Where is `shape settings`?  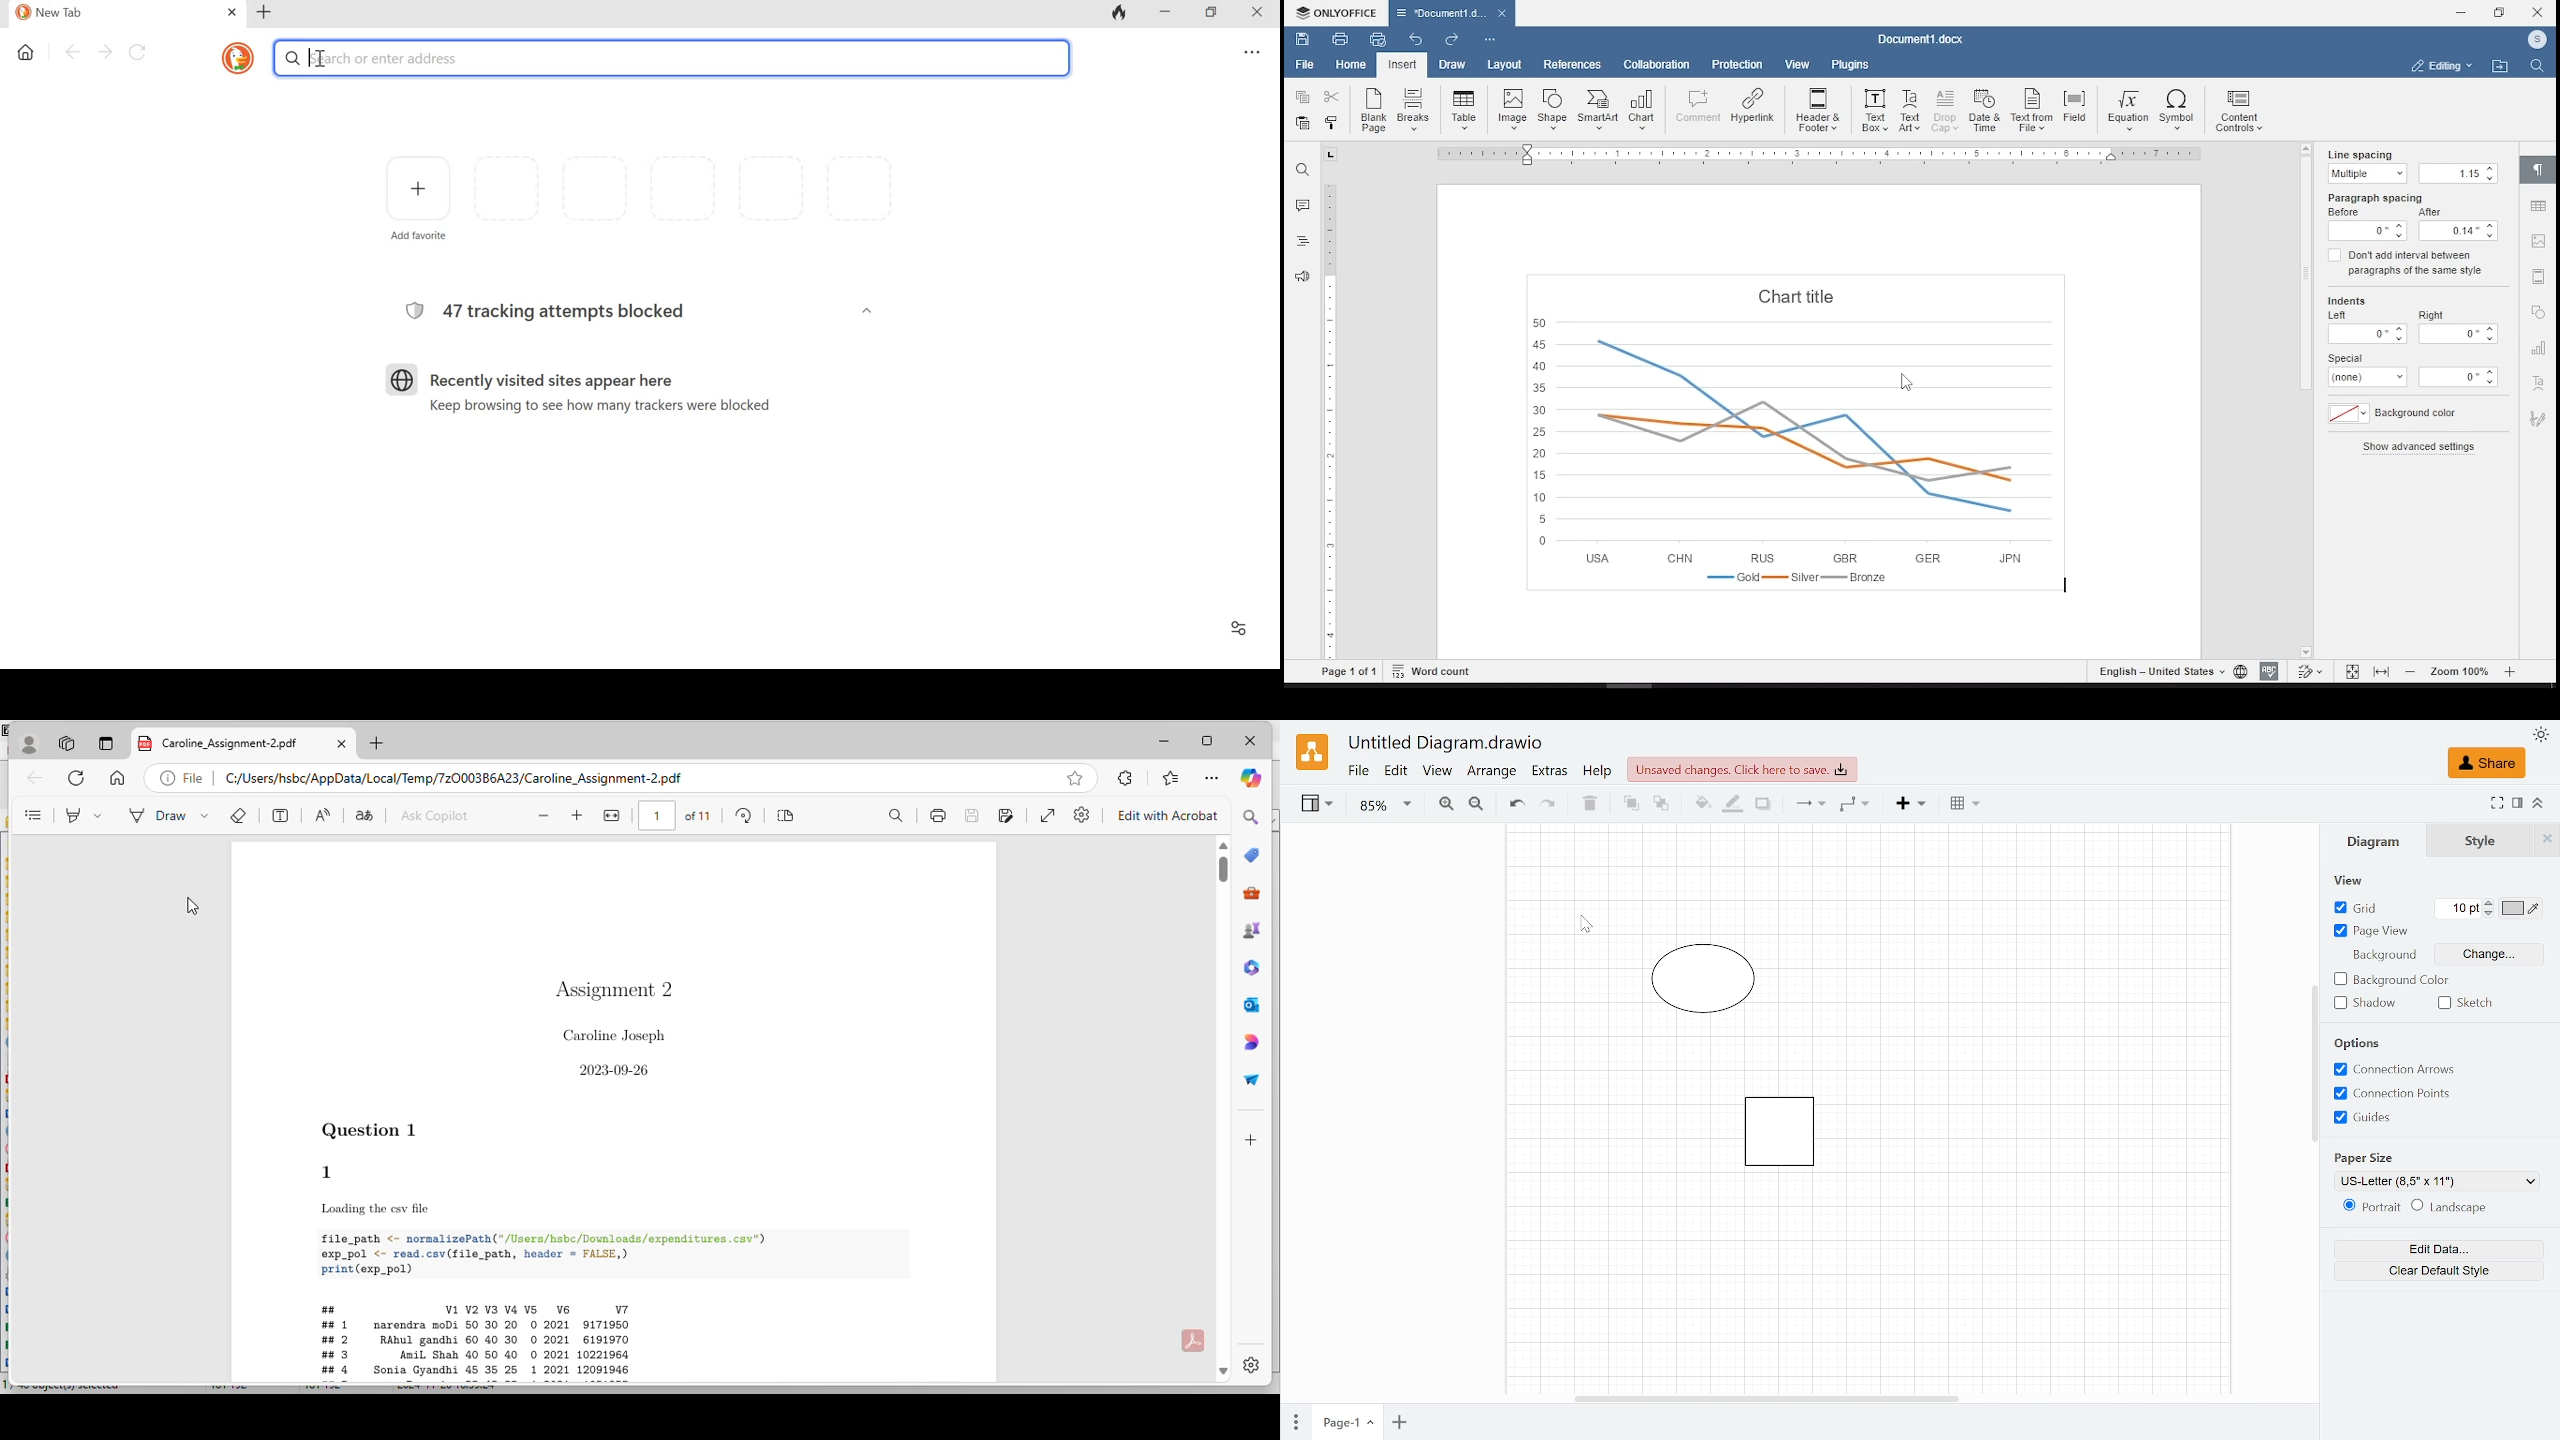
shape settings is located at coordinates (2539, 311).